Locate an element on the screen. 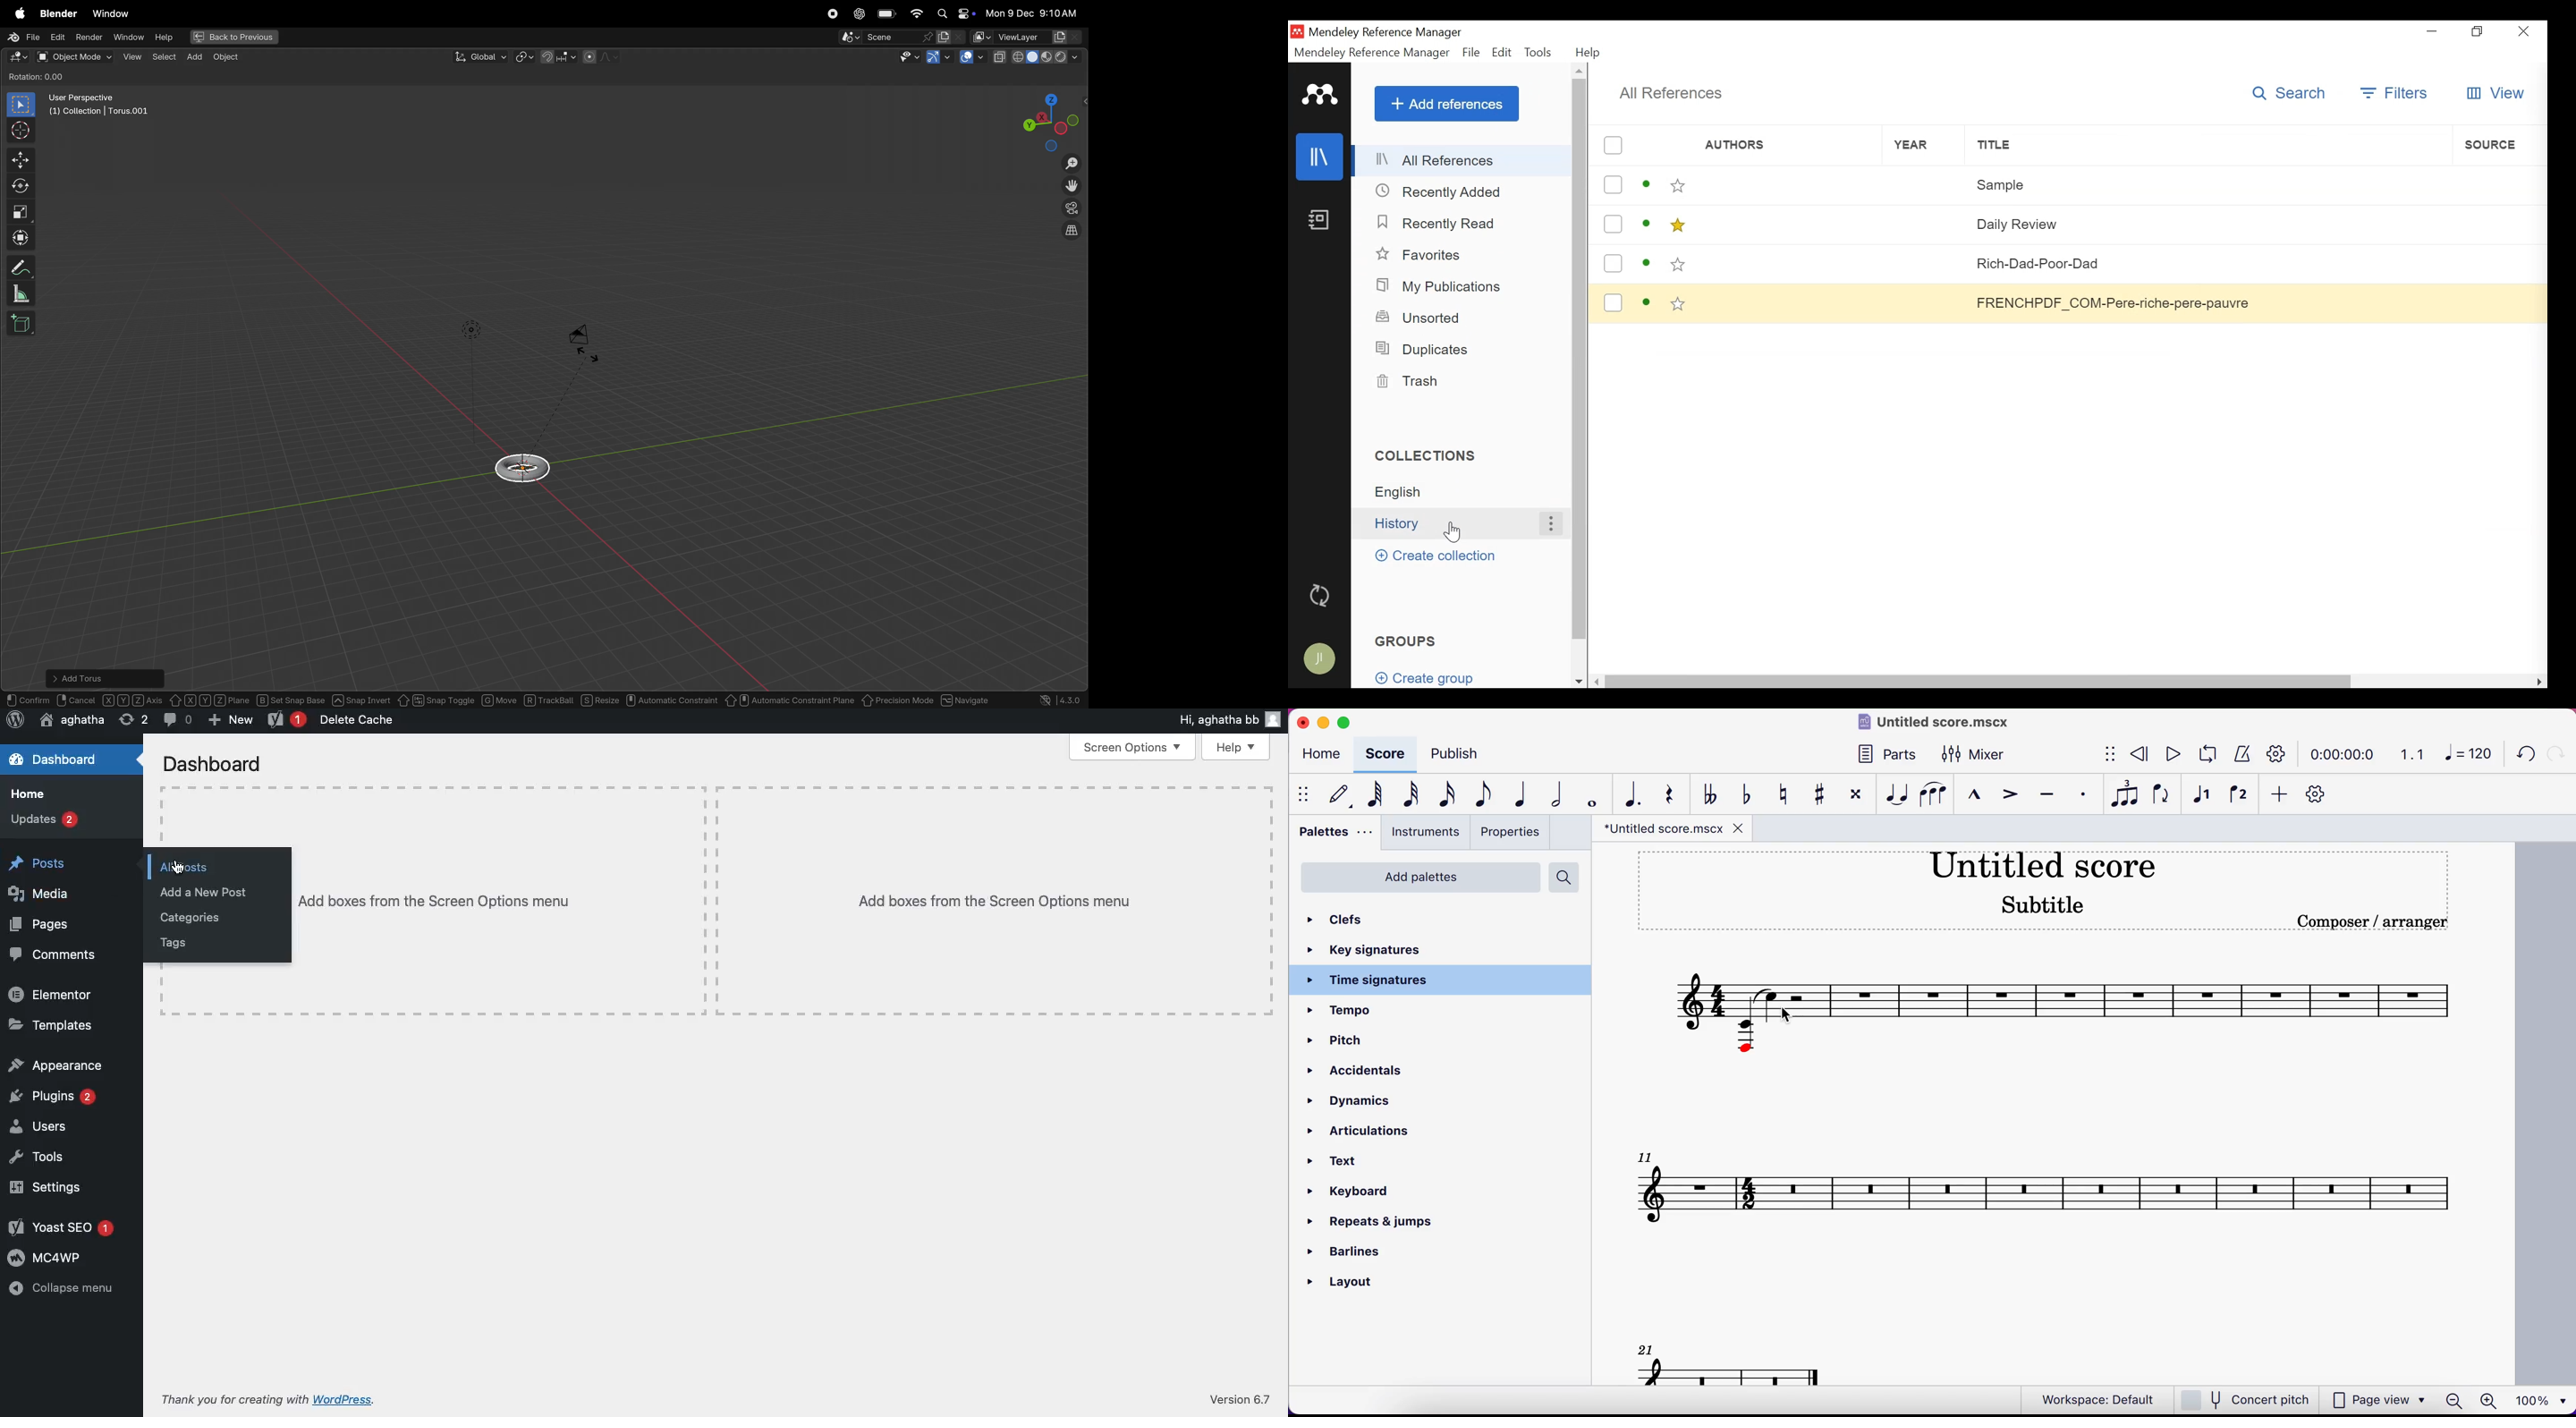 This screenshot has width=2576, height=1428. More Options is located at coordinates (1550, 524).